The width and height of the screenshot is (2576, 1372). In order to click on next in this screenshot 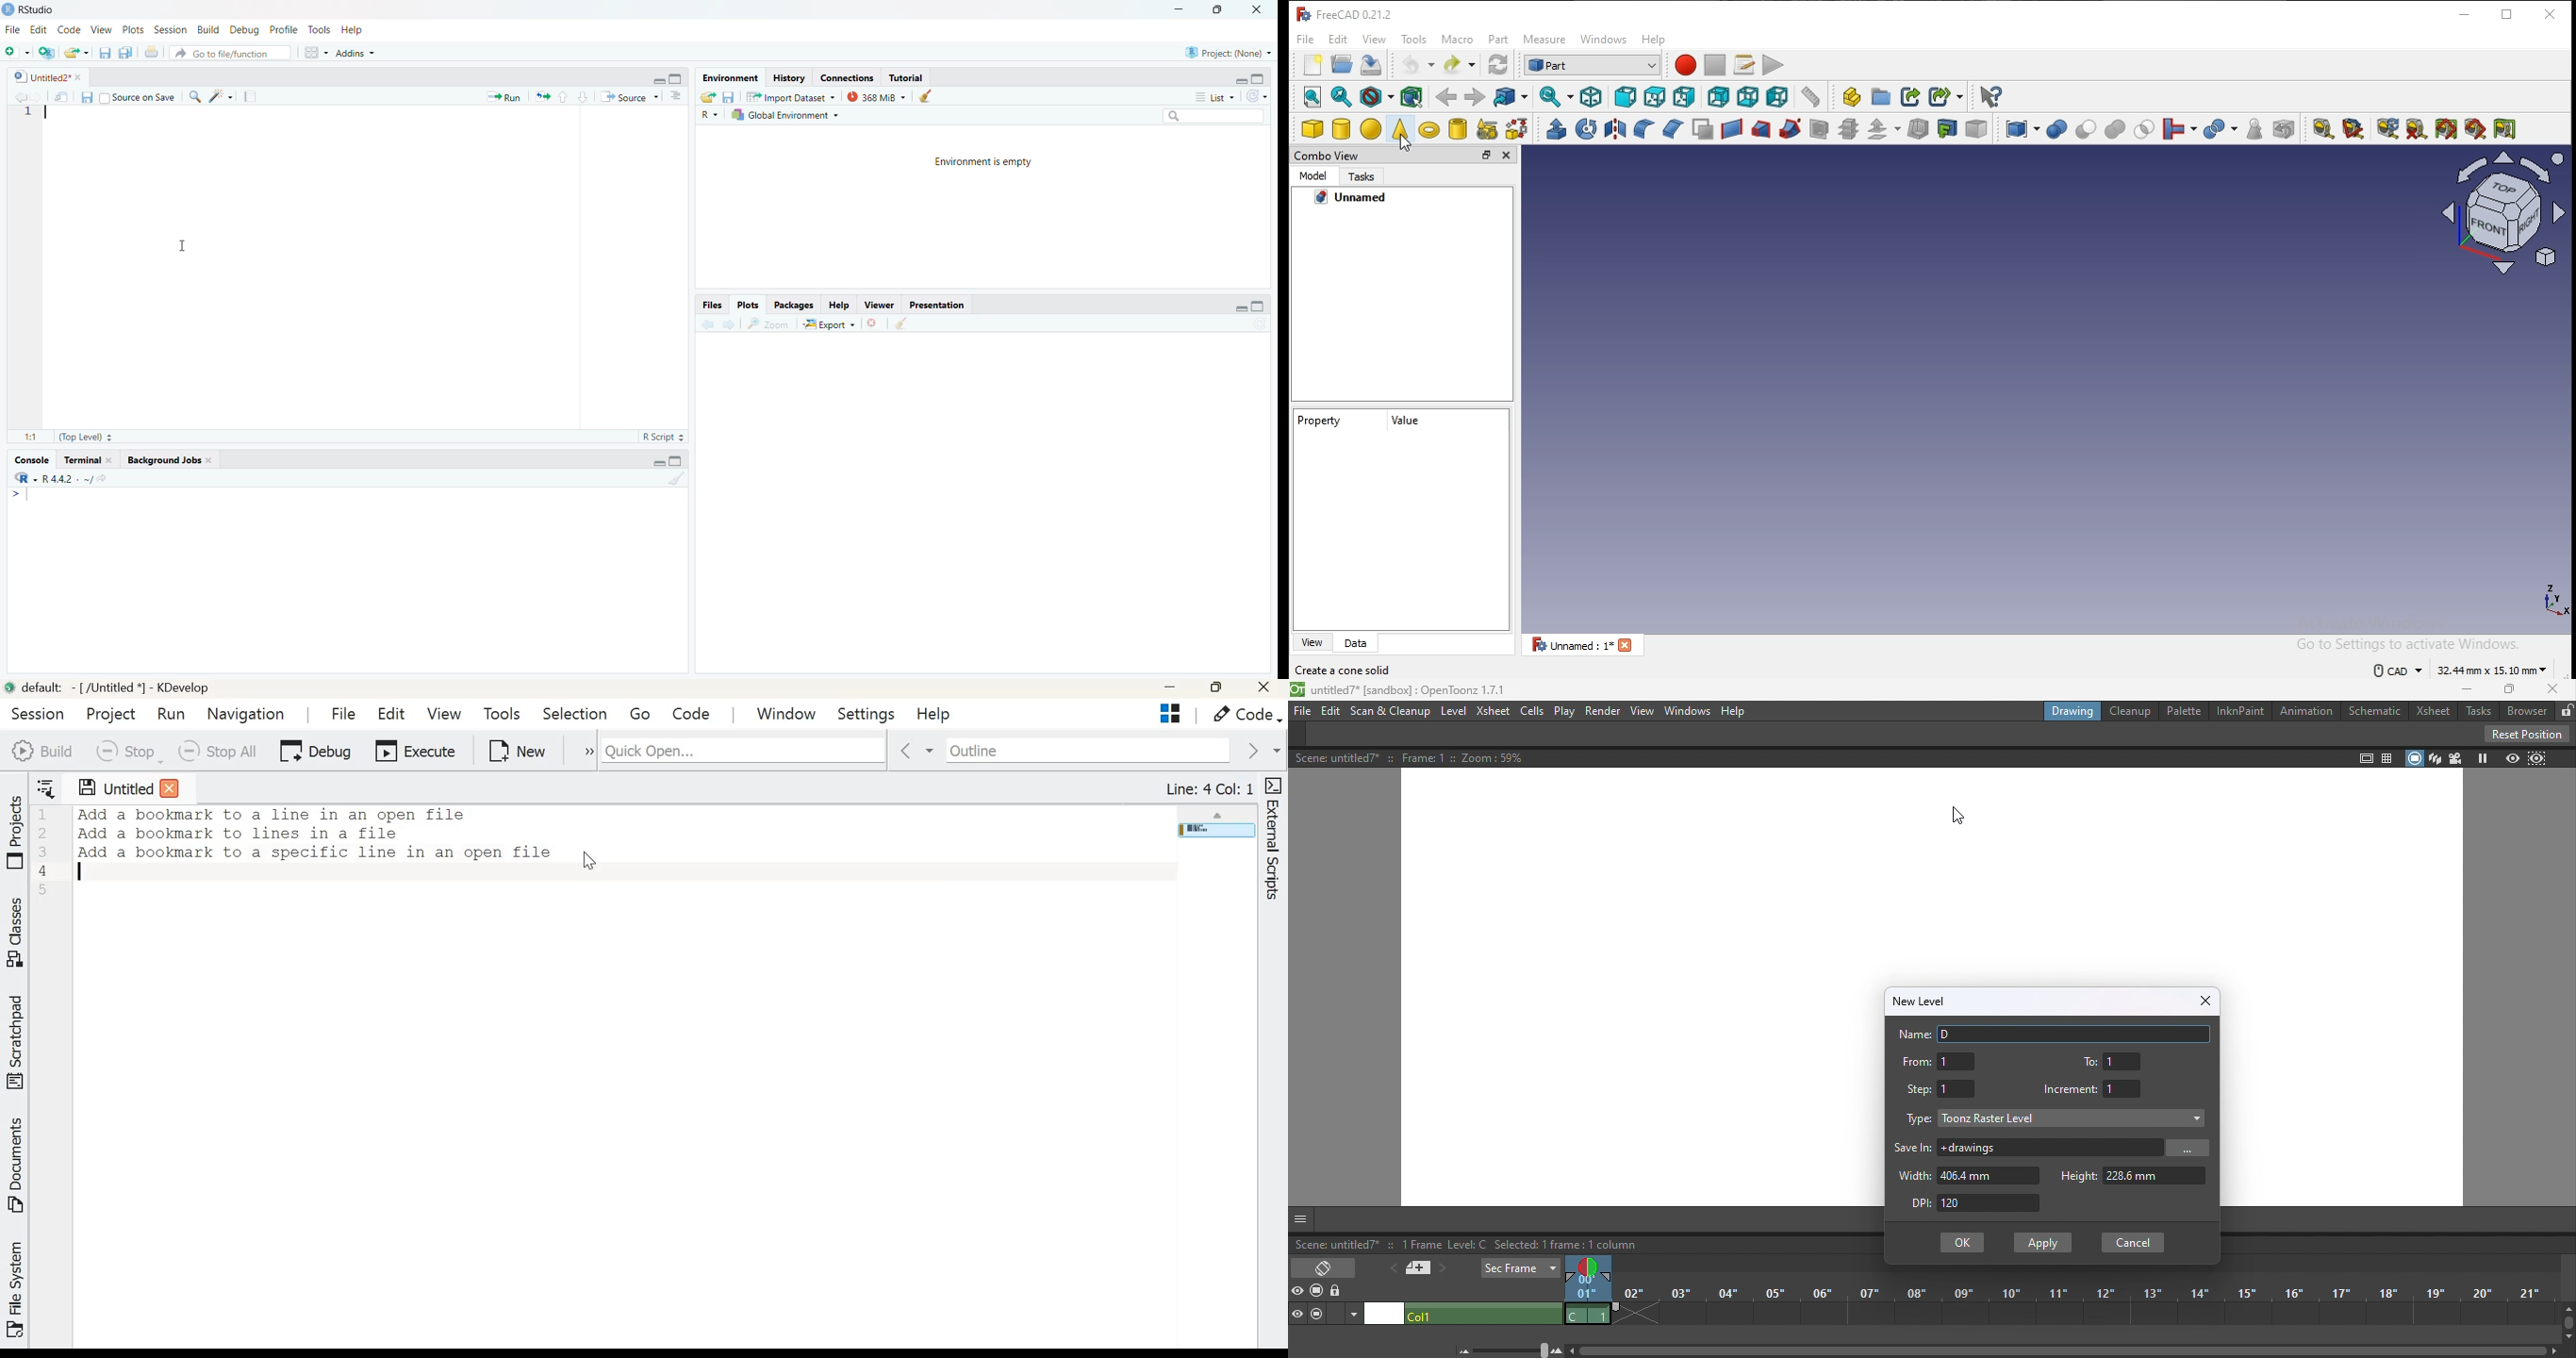, I will do `click(734, 325)`.